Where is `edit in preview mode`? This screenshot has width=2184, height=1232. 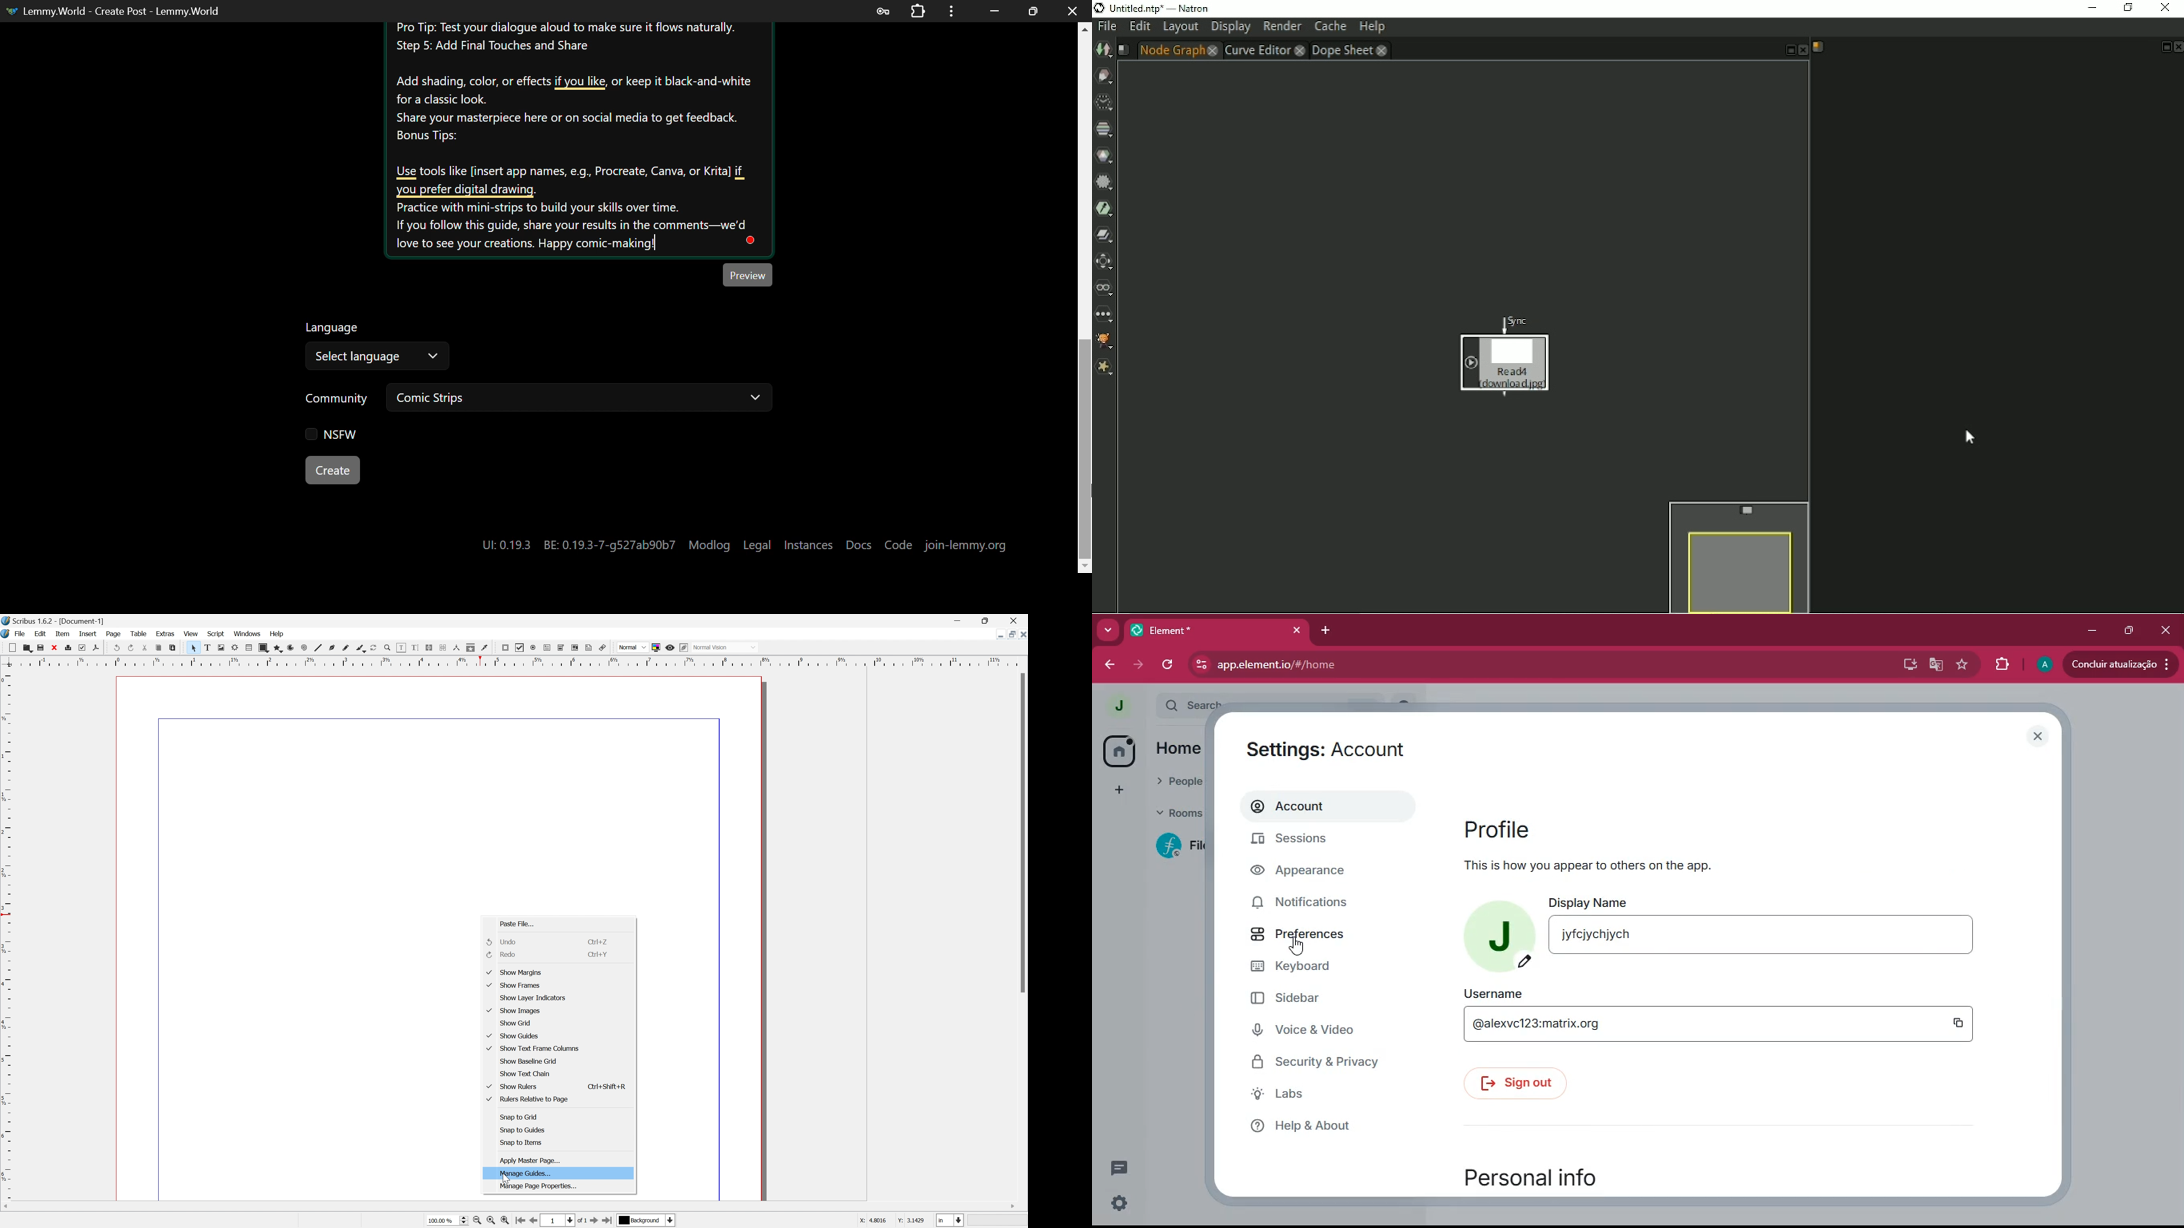
edit in preview mode is located at coordinates (685, 647).